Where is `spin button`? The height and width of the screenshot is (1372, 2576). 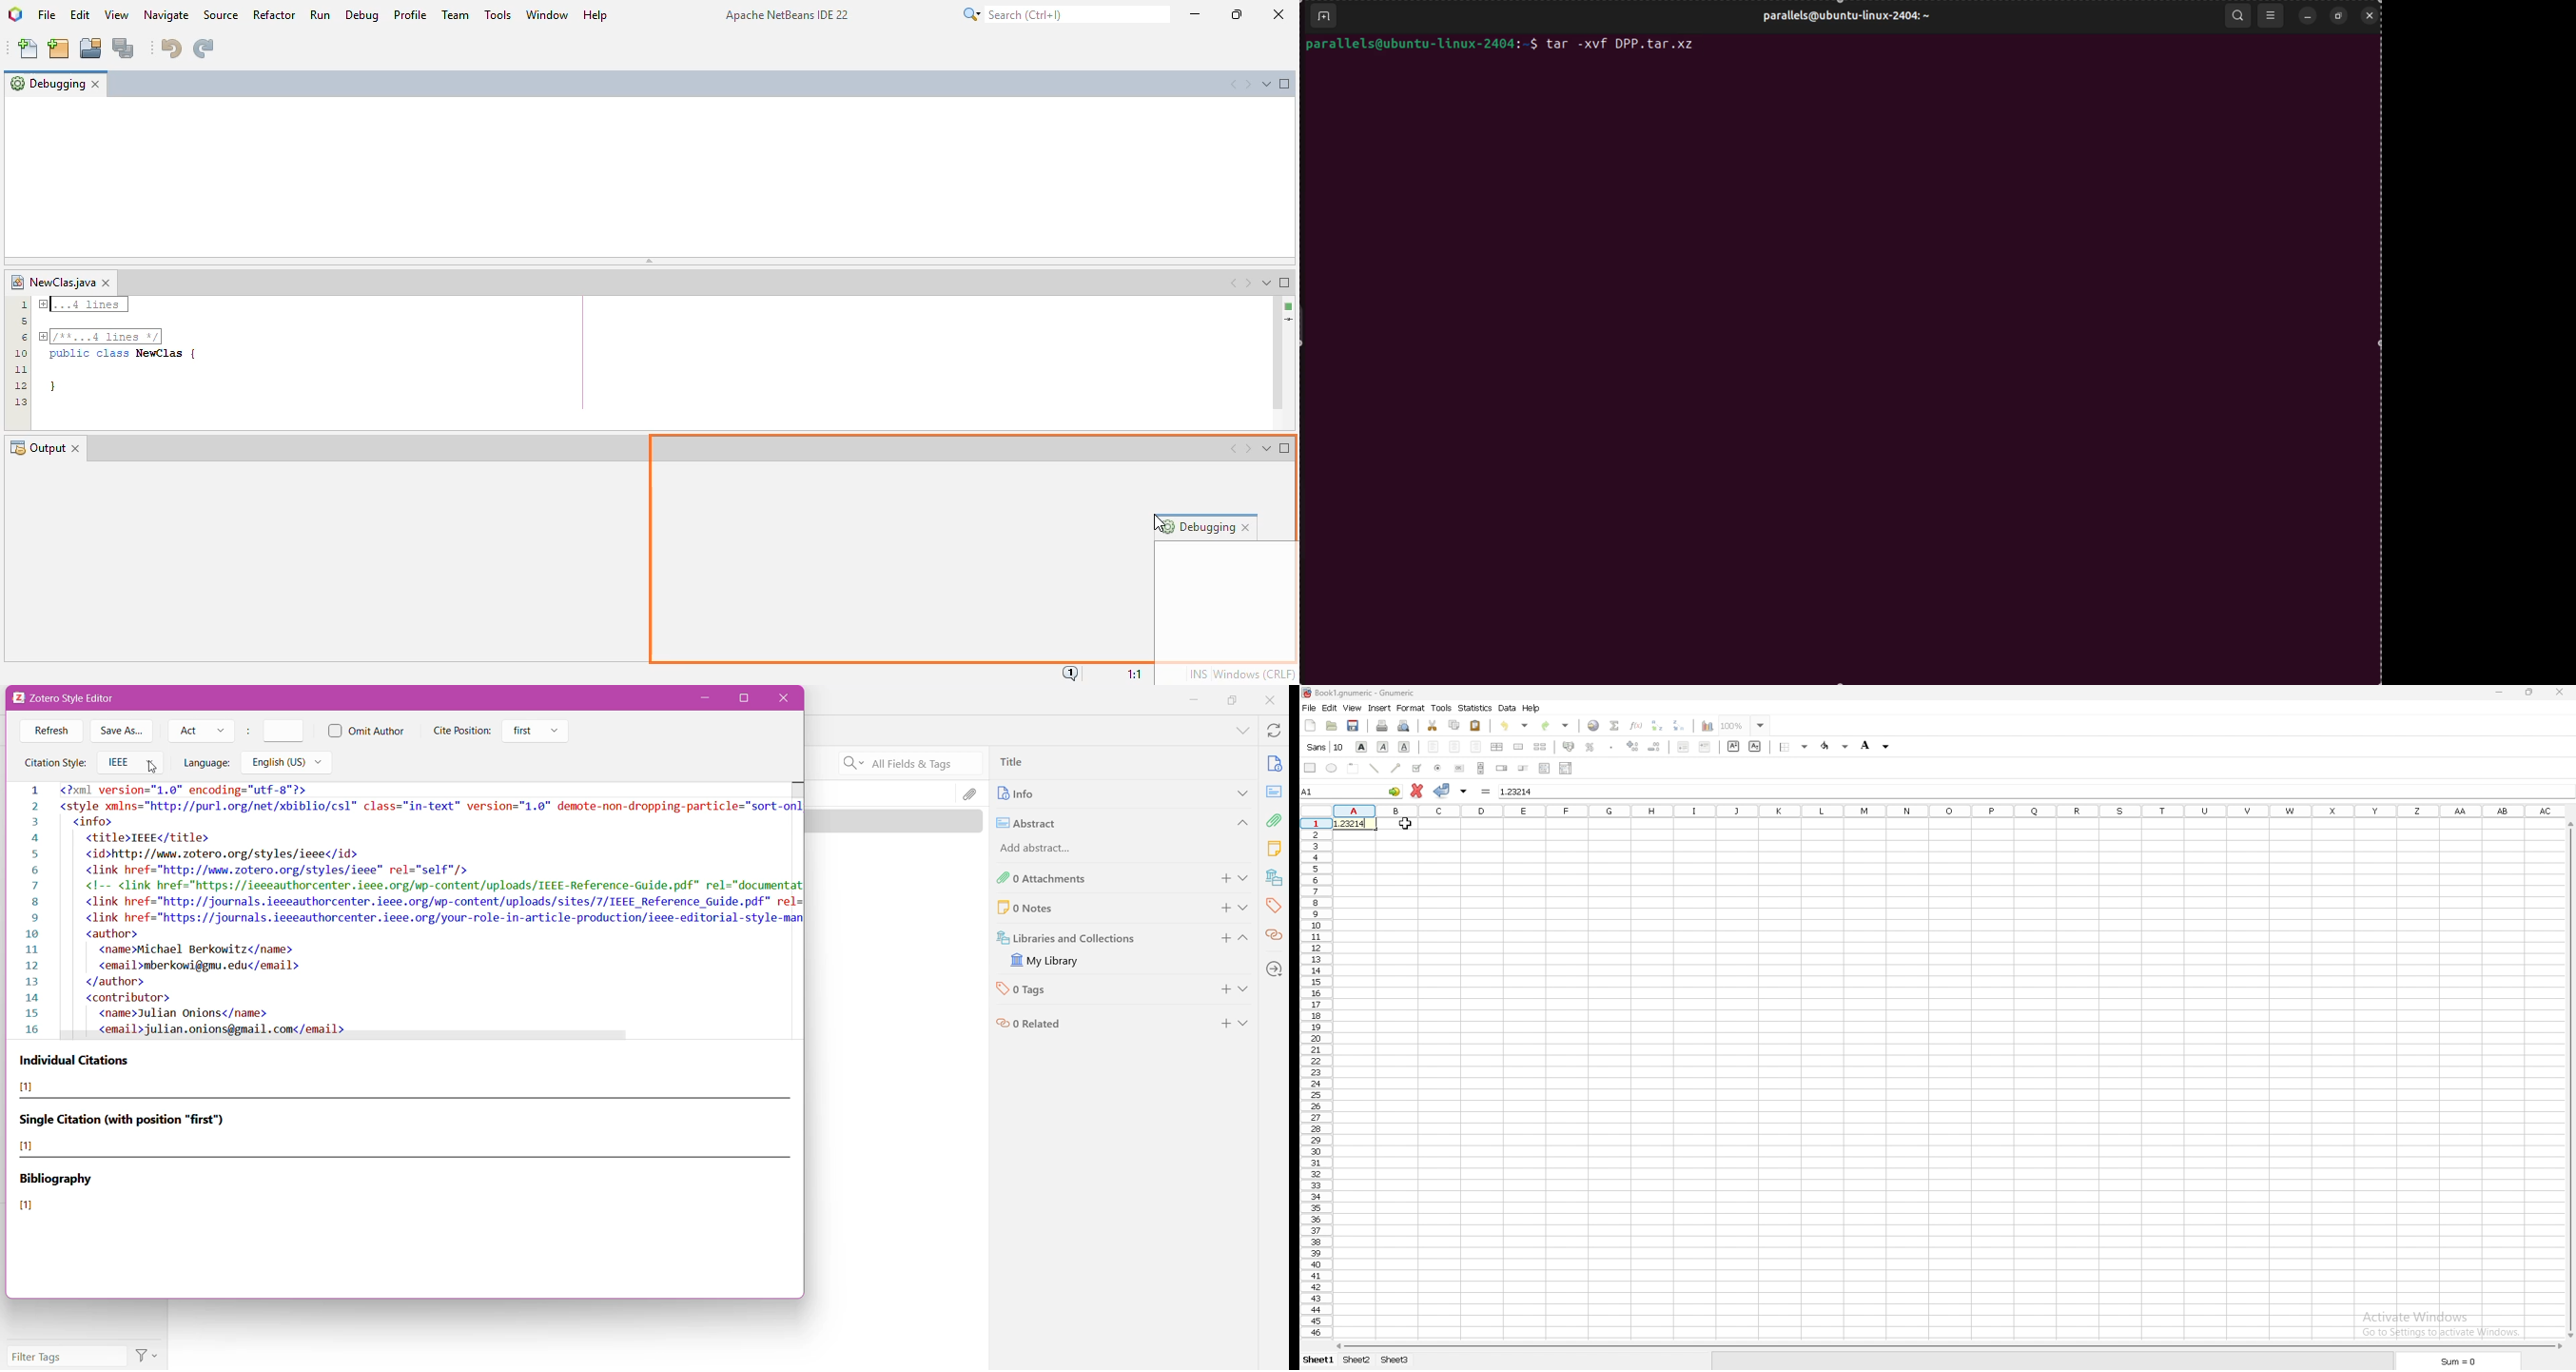 spin button is located at coordinates (1502, 769).